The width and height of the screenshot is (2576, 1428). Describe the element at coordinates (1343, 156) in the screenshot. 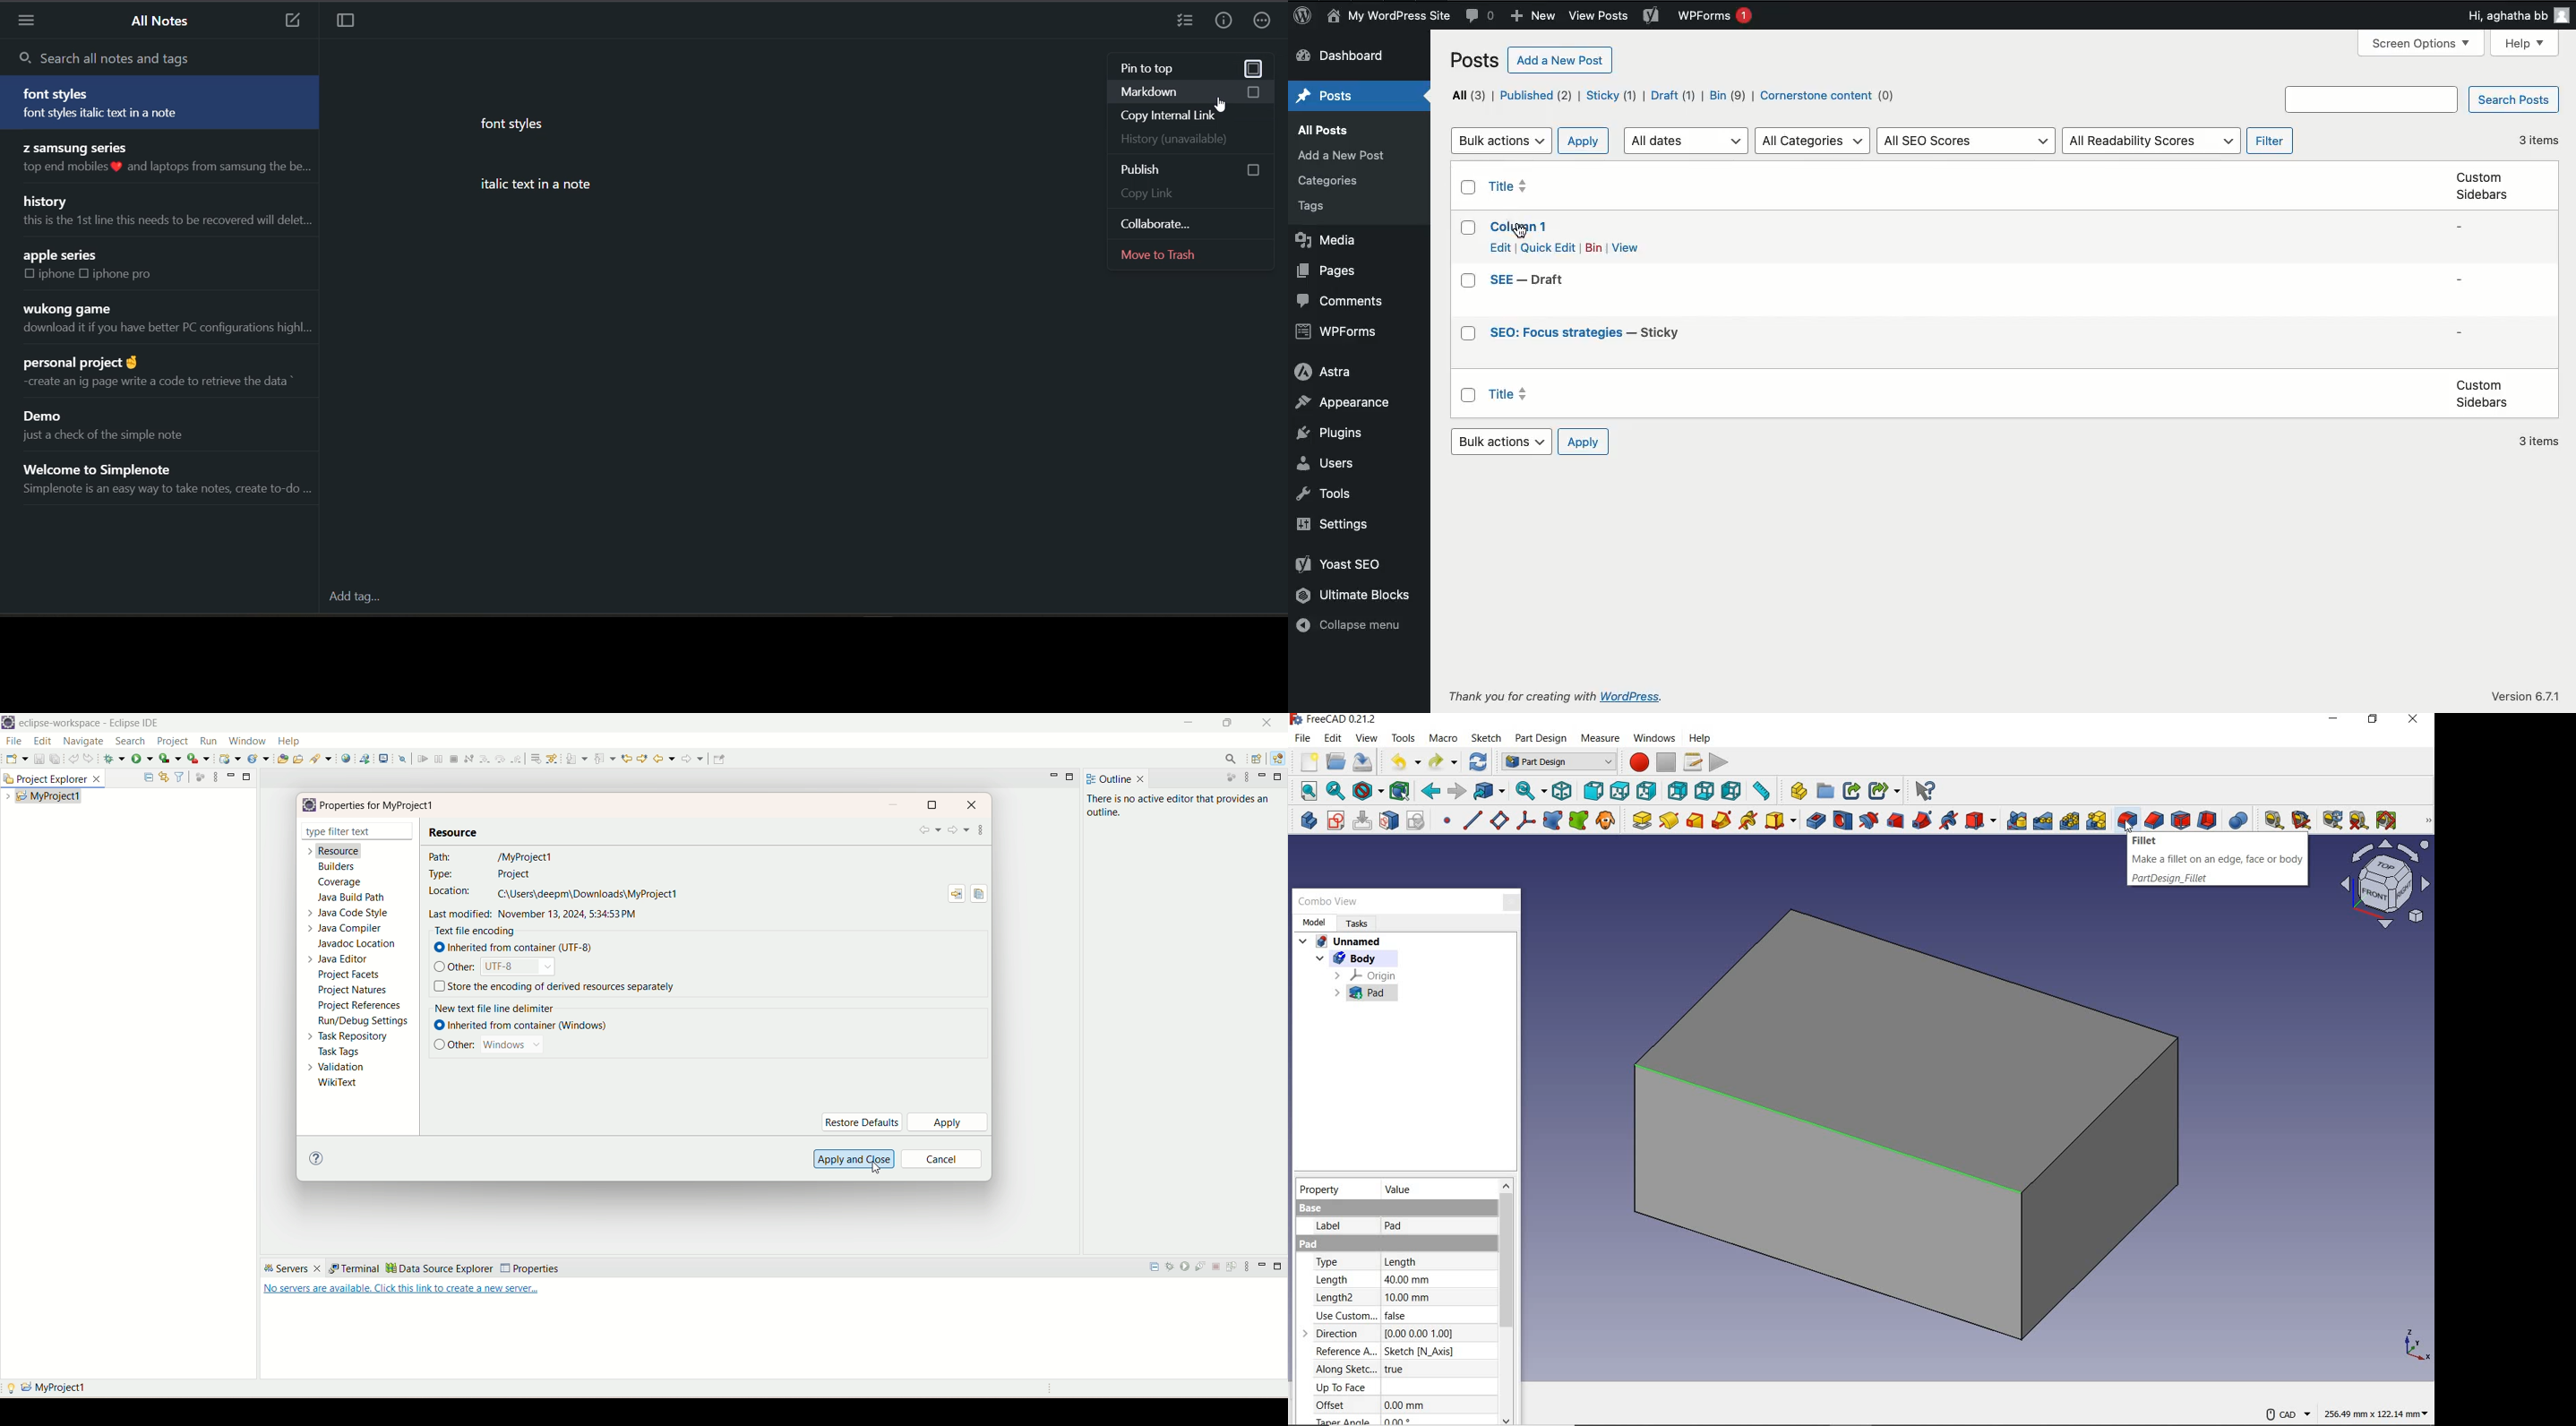

I see `add a new post` at that location.